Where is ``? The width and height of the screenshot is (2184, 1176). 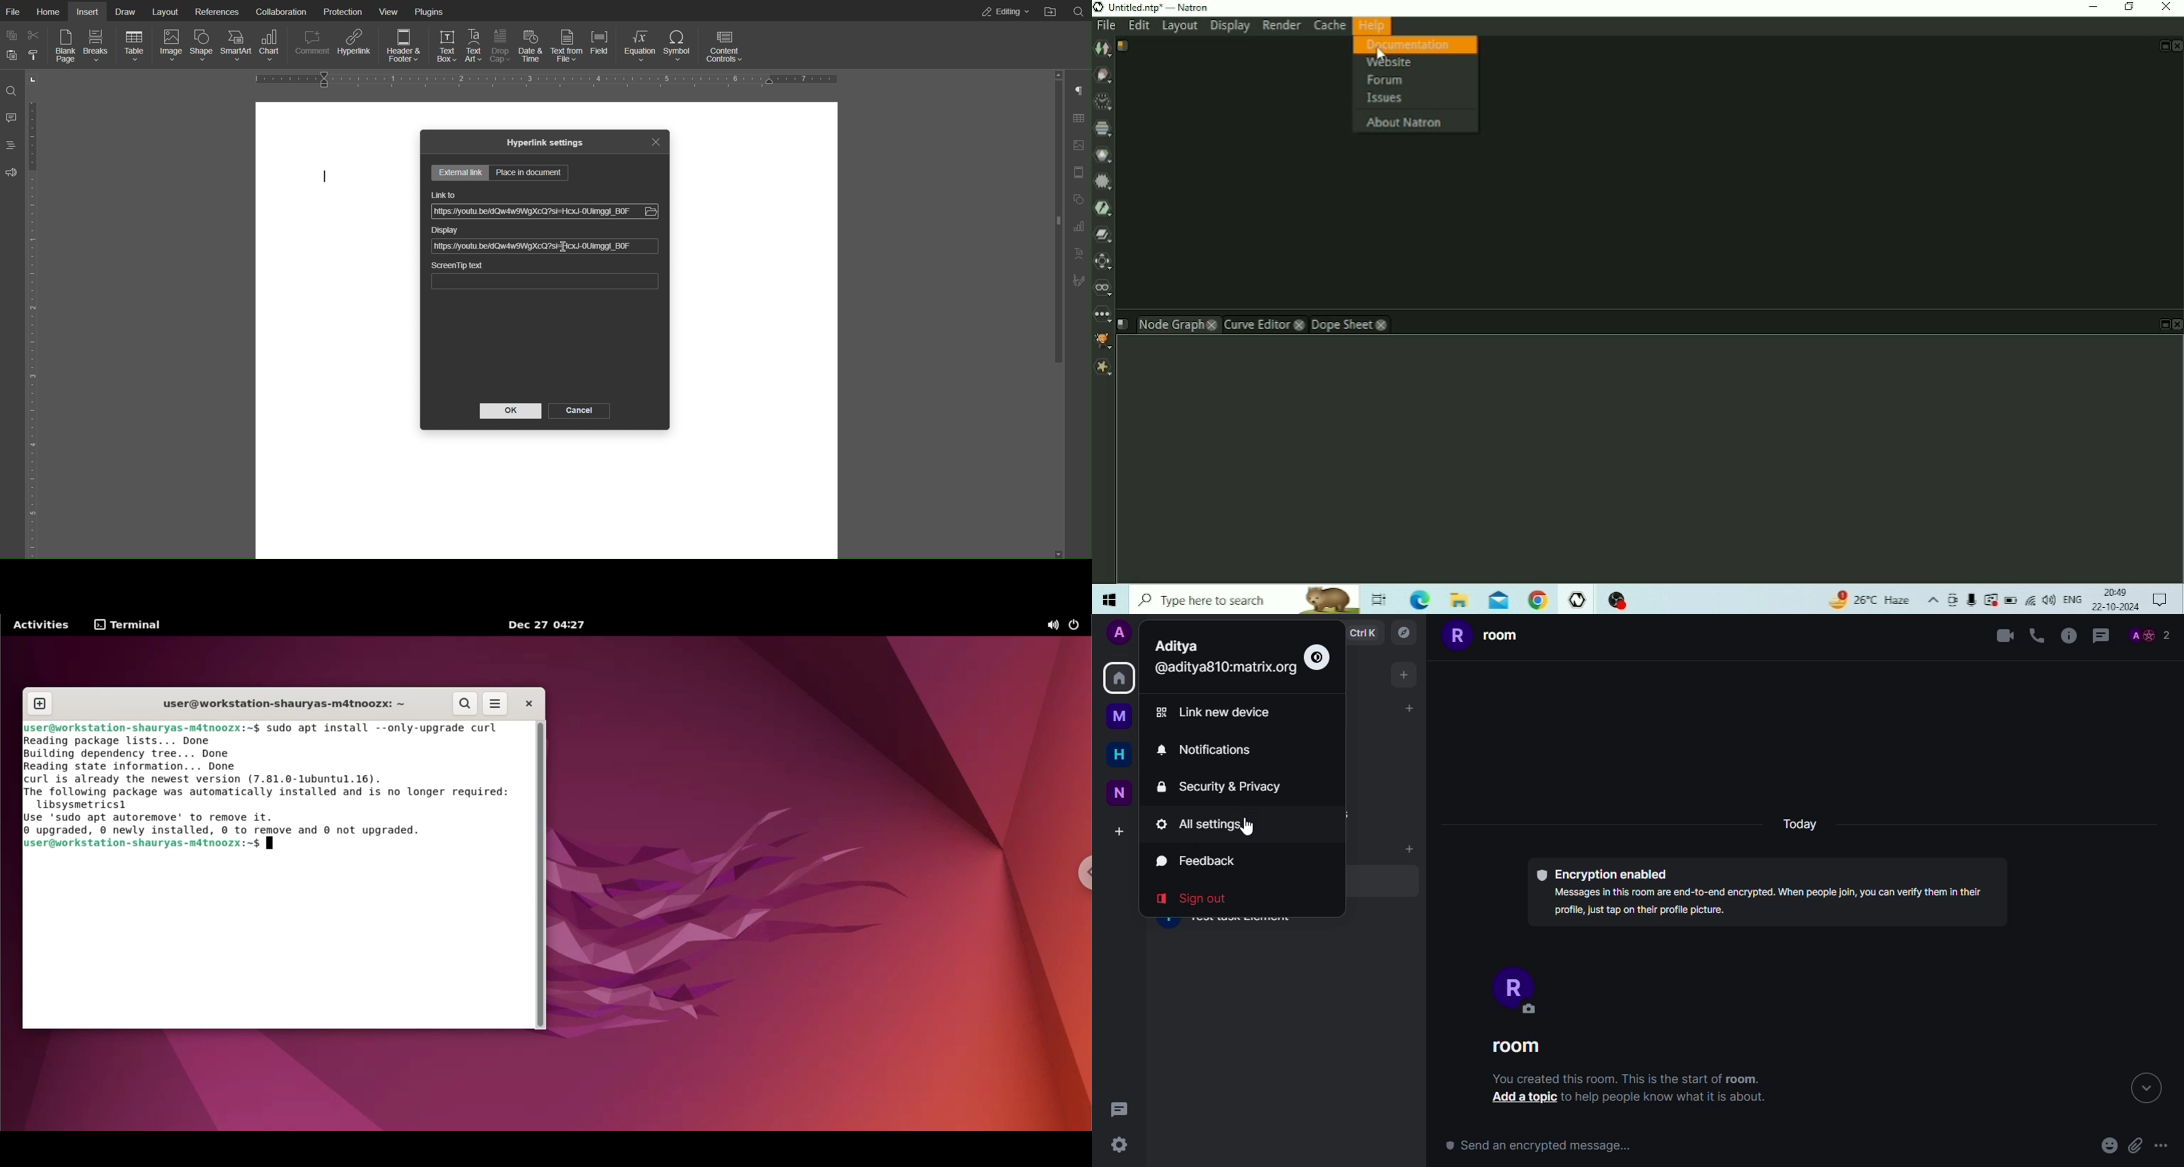  is located at coordinates (653, 211).